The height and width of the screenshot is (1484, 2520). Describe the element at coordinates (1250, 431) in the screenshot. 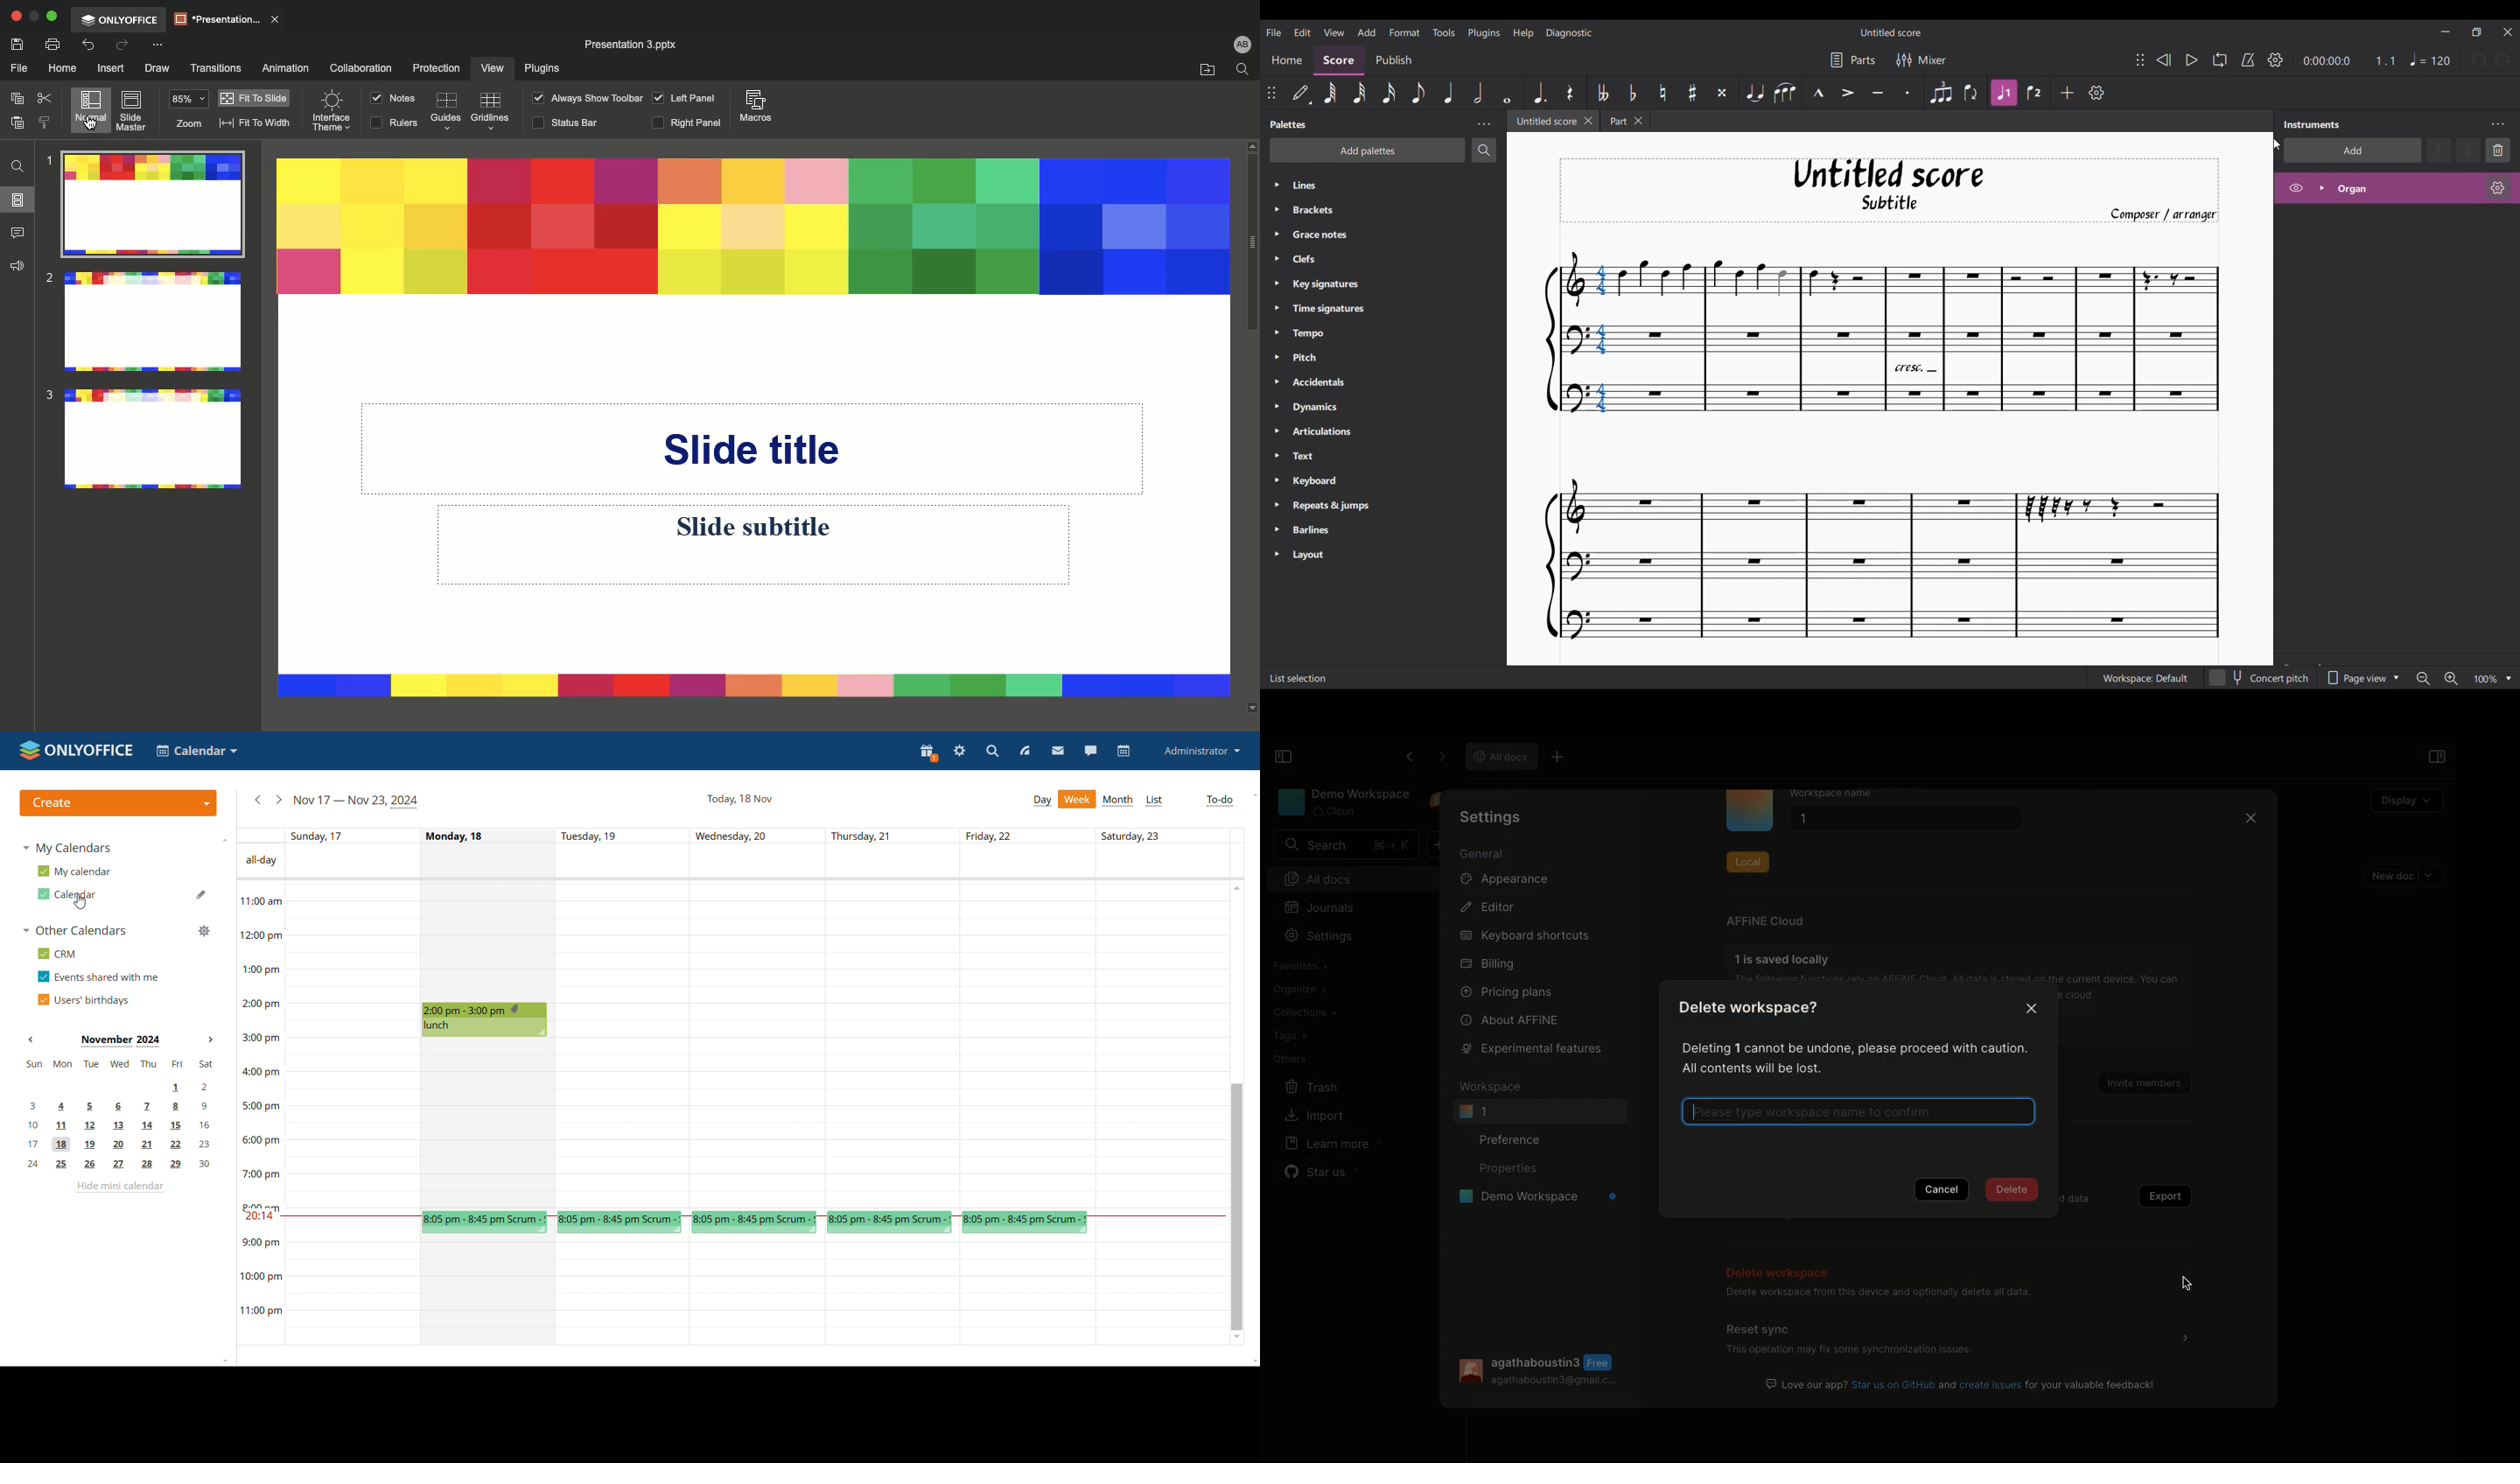

I see `Scroll bar` at that location.